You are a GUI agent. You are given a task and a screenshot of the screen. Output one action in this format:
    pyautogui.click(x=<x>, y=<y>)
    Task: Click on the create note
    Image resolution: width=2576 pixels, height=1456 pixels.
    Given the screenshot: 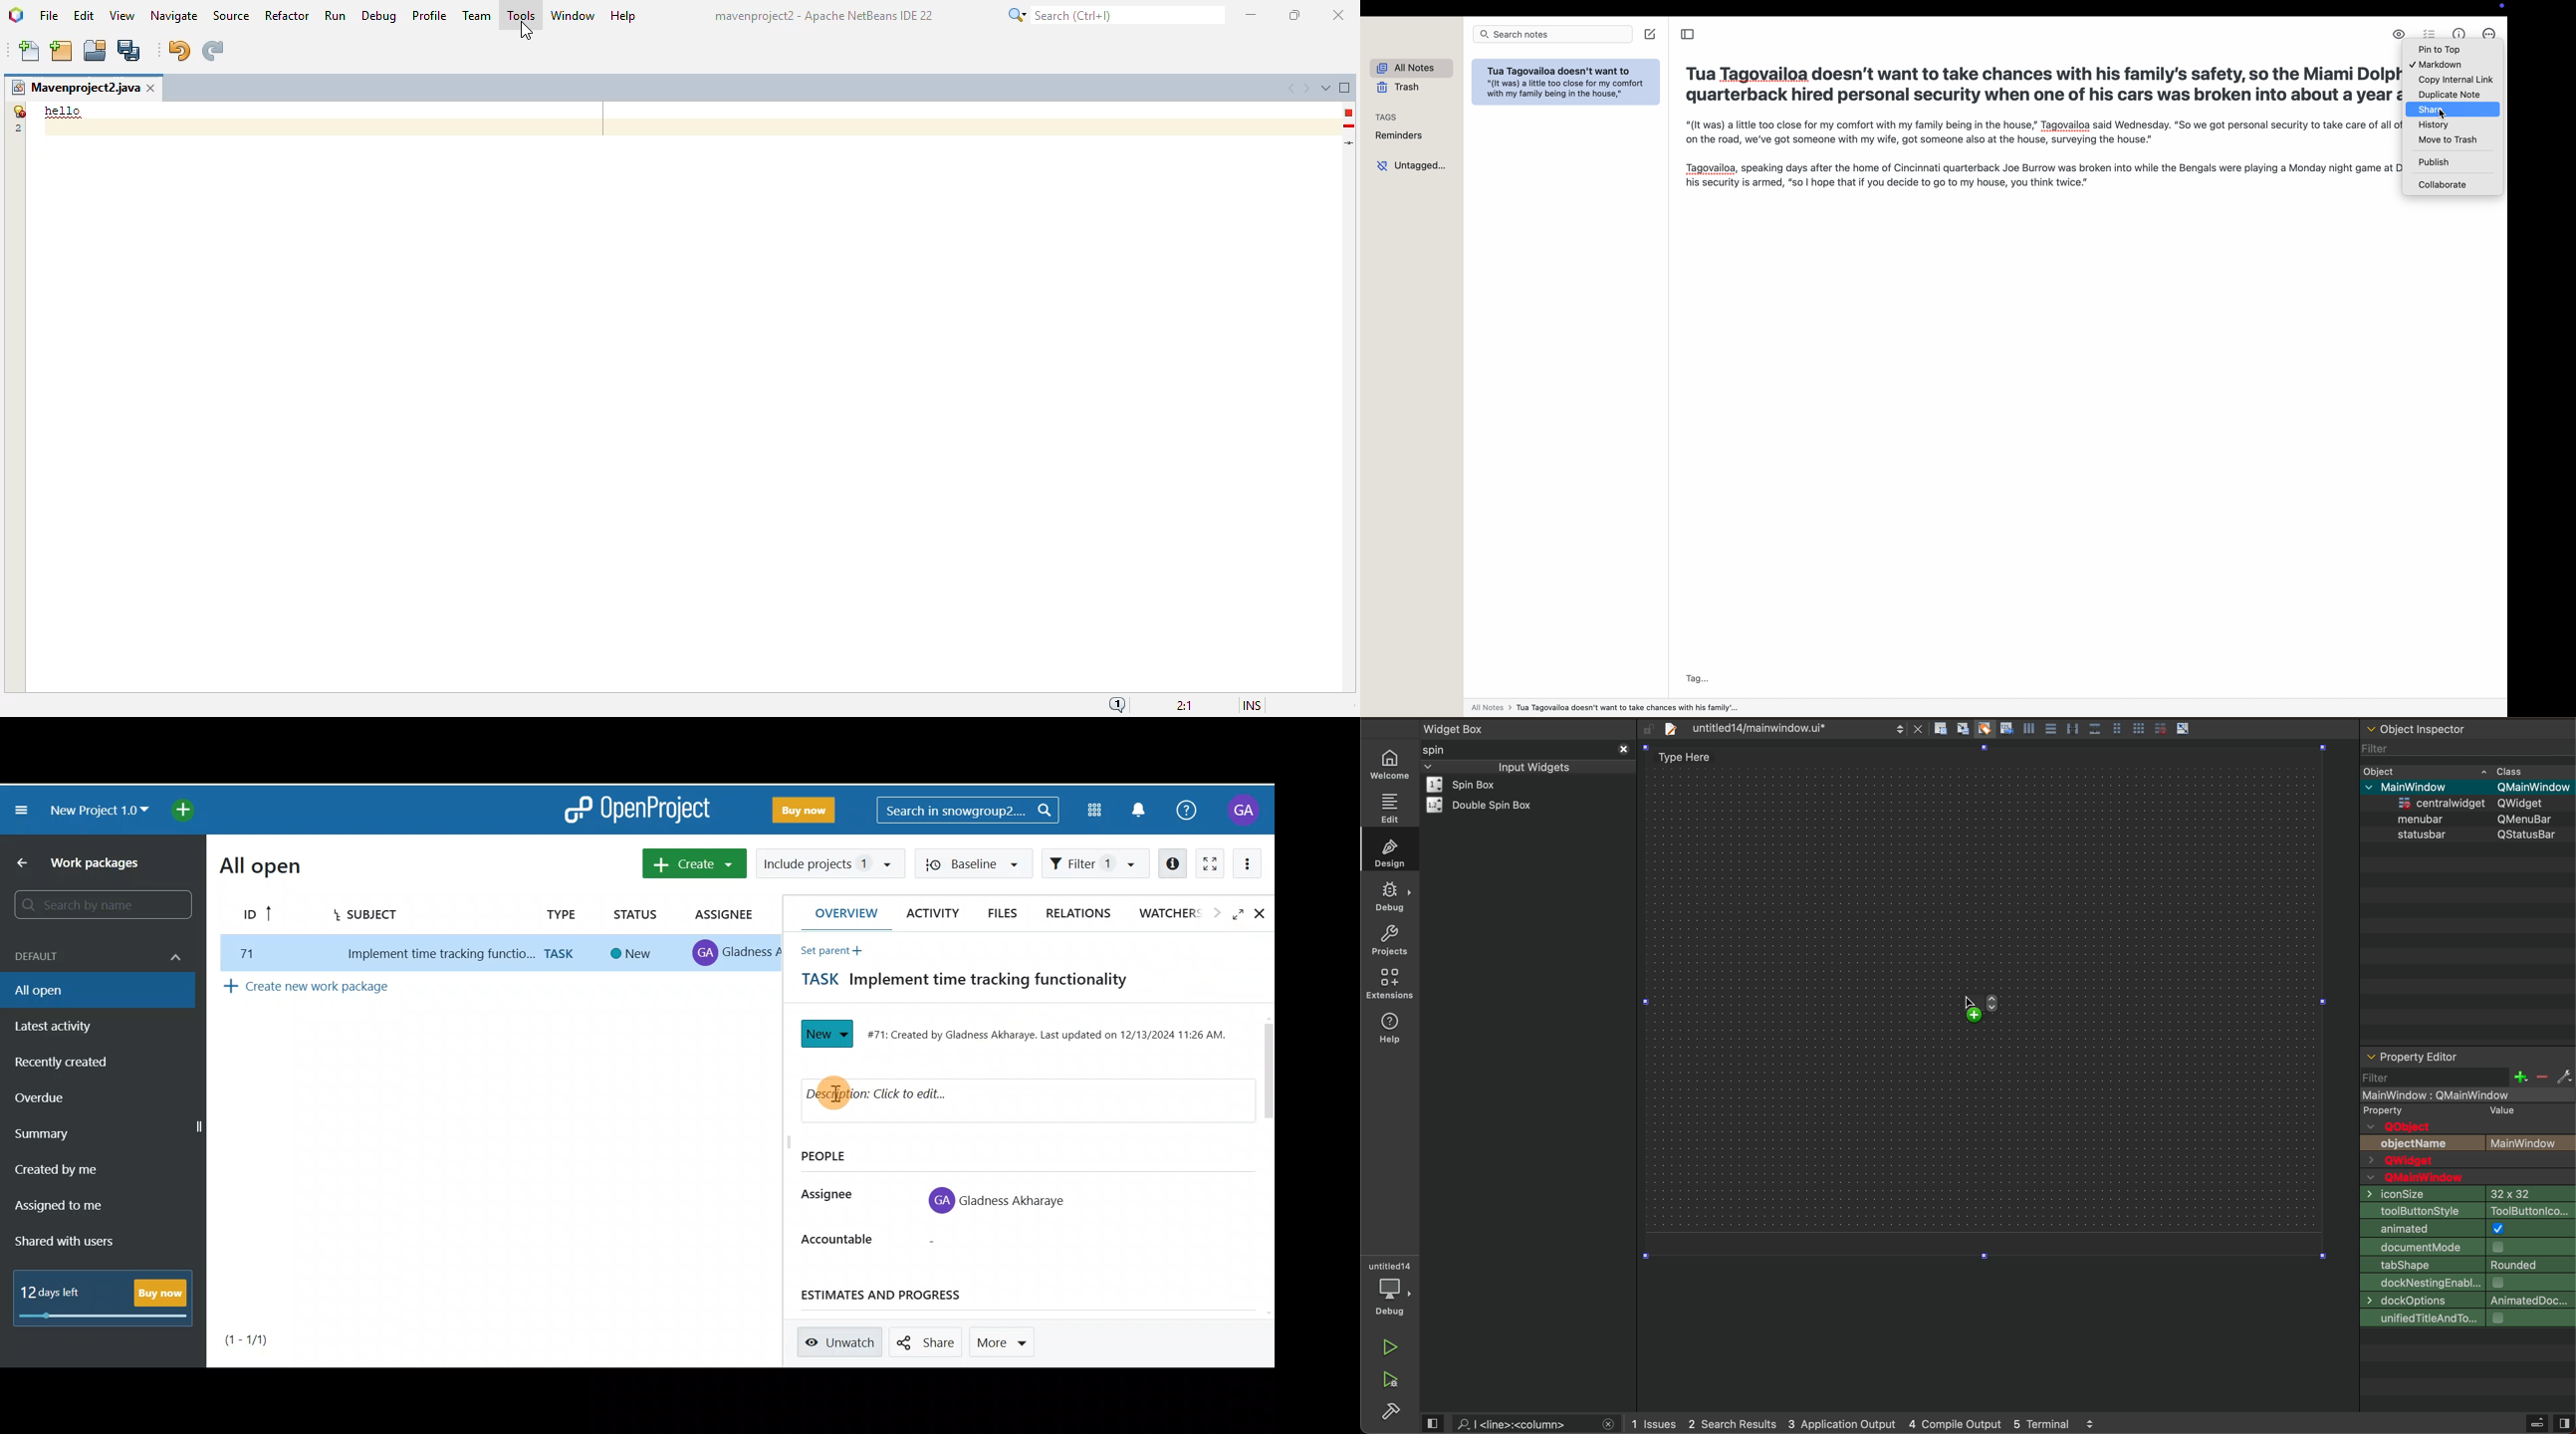 What is the action you would take?
    pyautogui.click(x=1650, y=34)
    